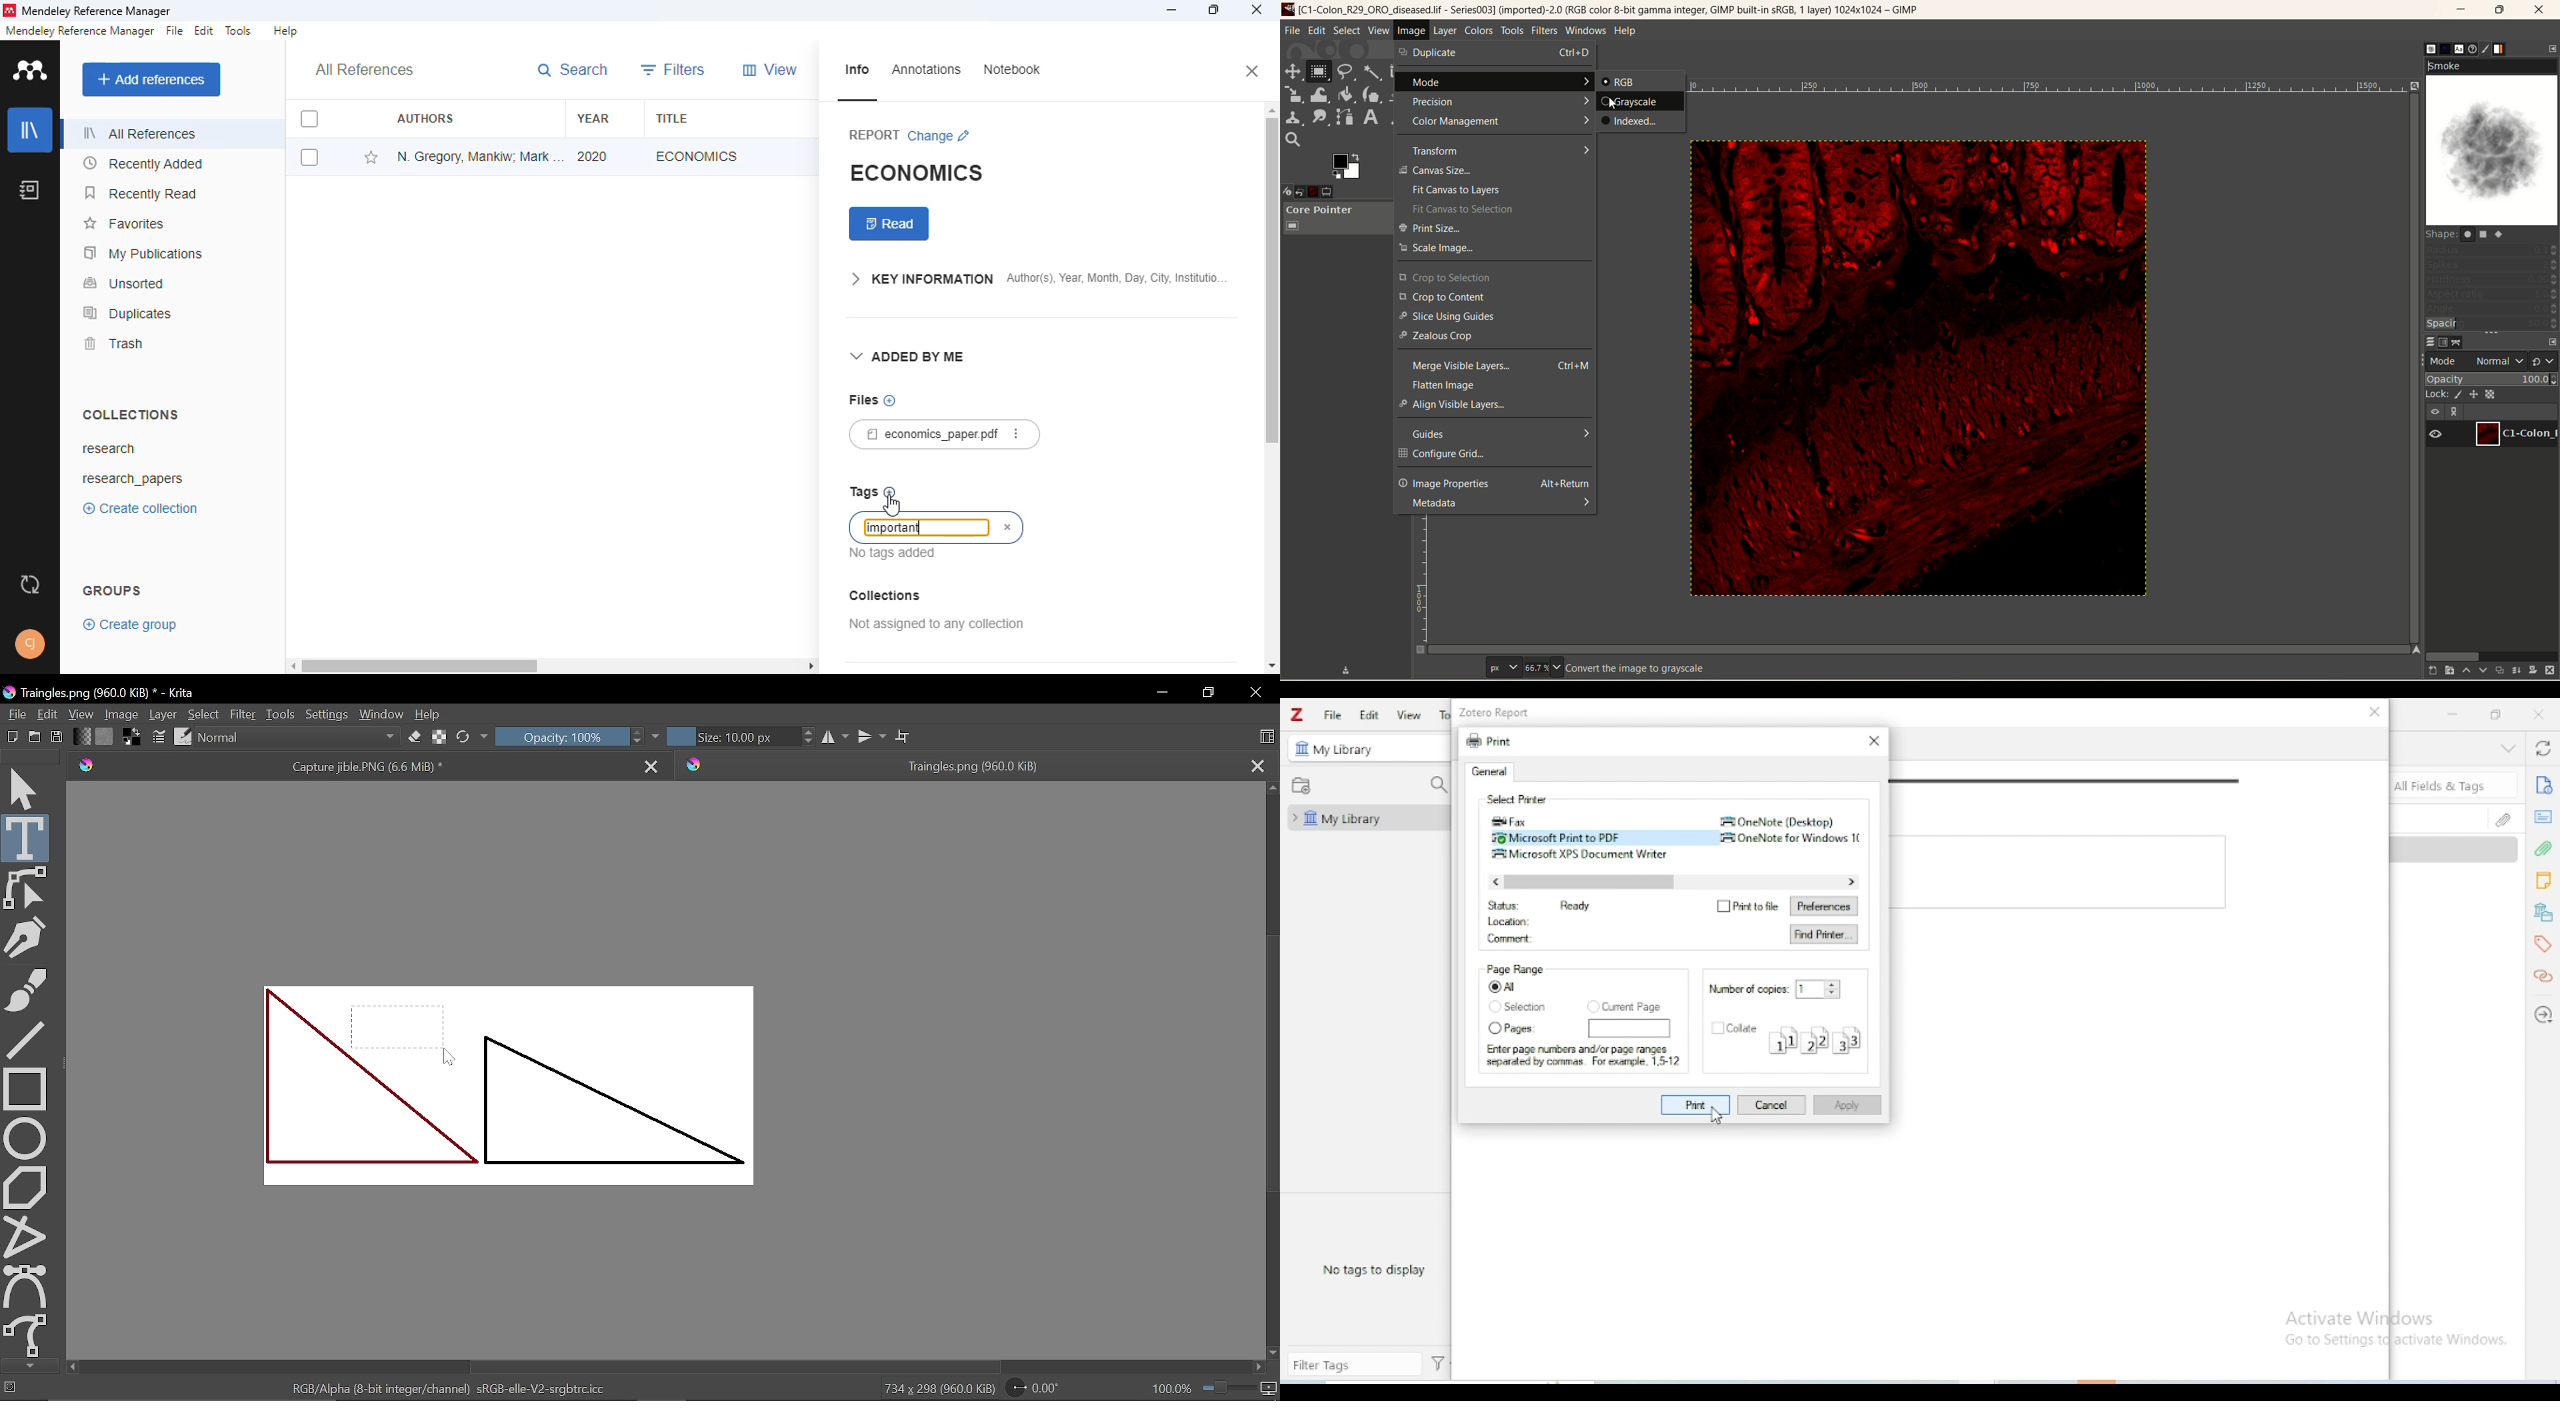 Image resolution: width=2576 pixels, height=1428 pixels. I want to click on Current tab, so click(349, 765).